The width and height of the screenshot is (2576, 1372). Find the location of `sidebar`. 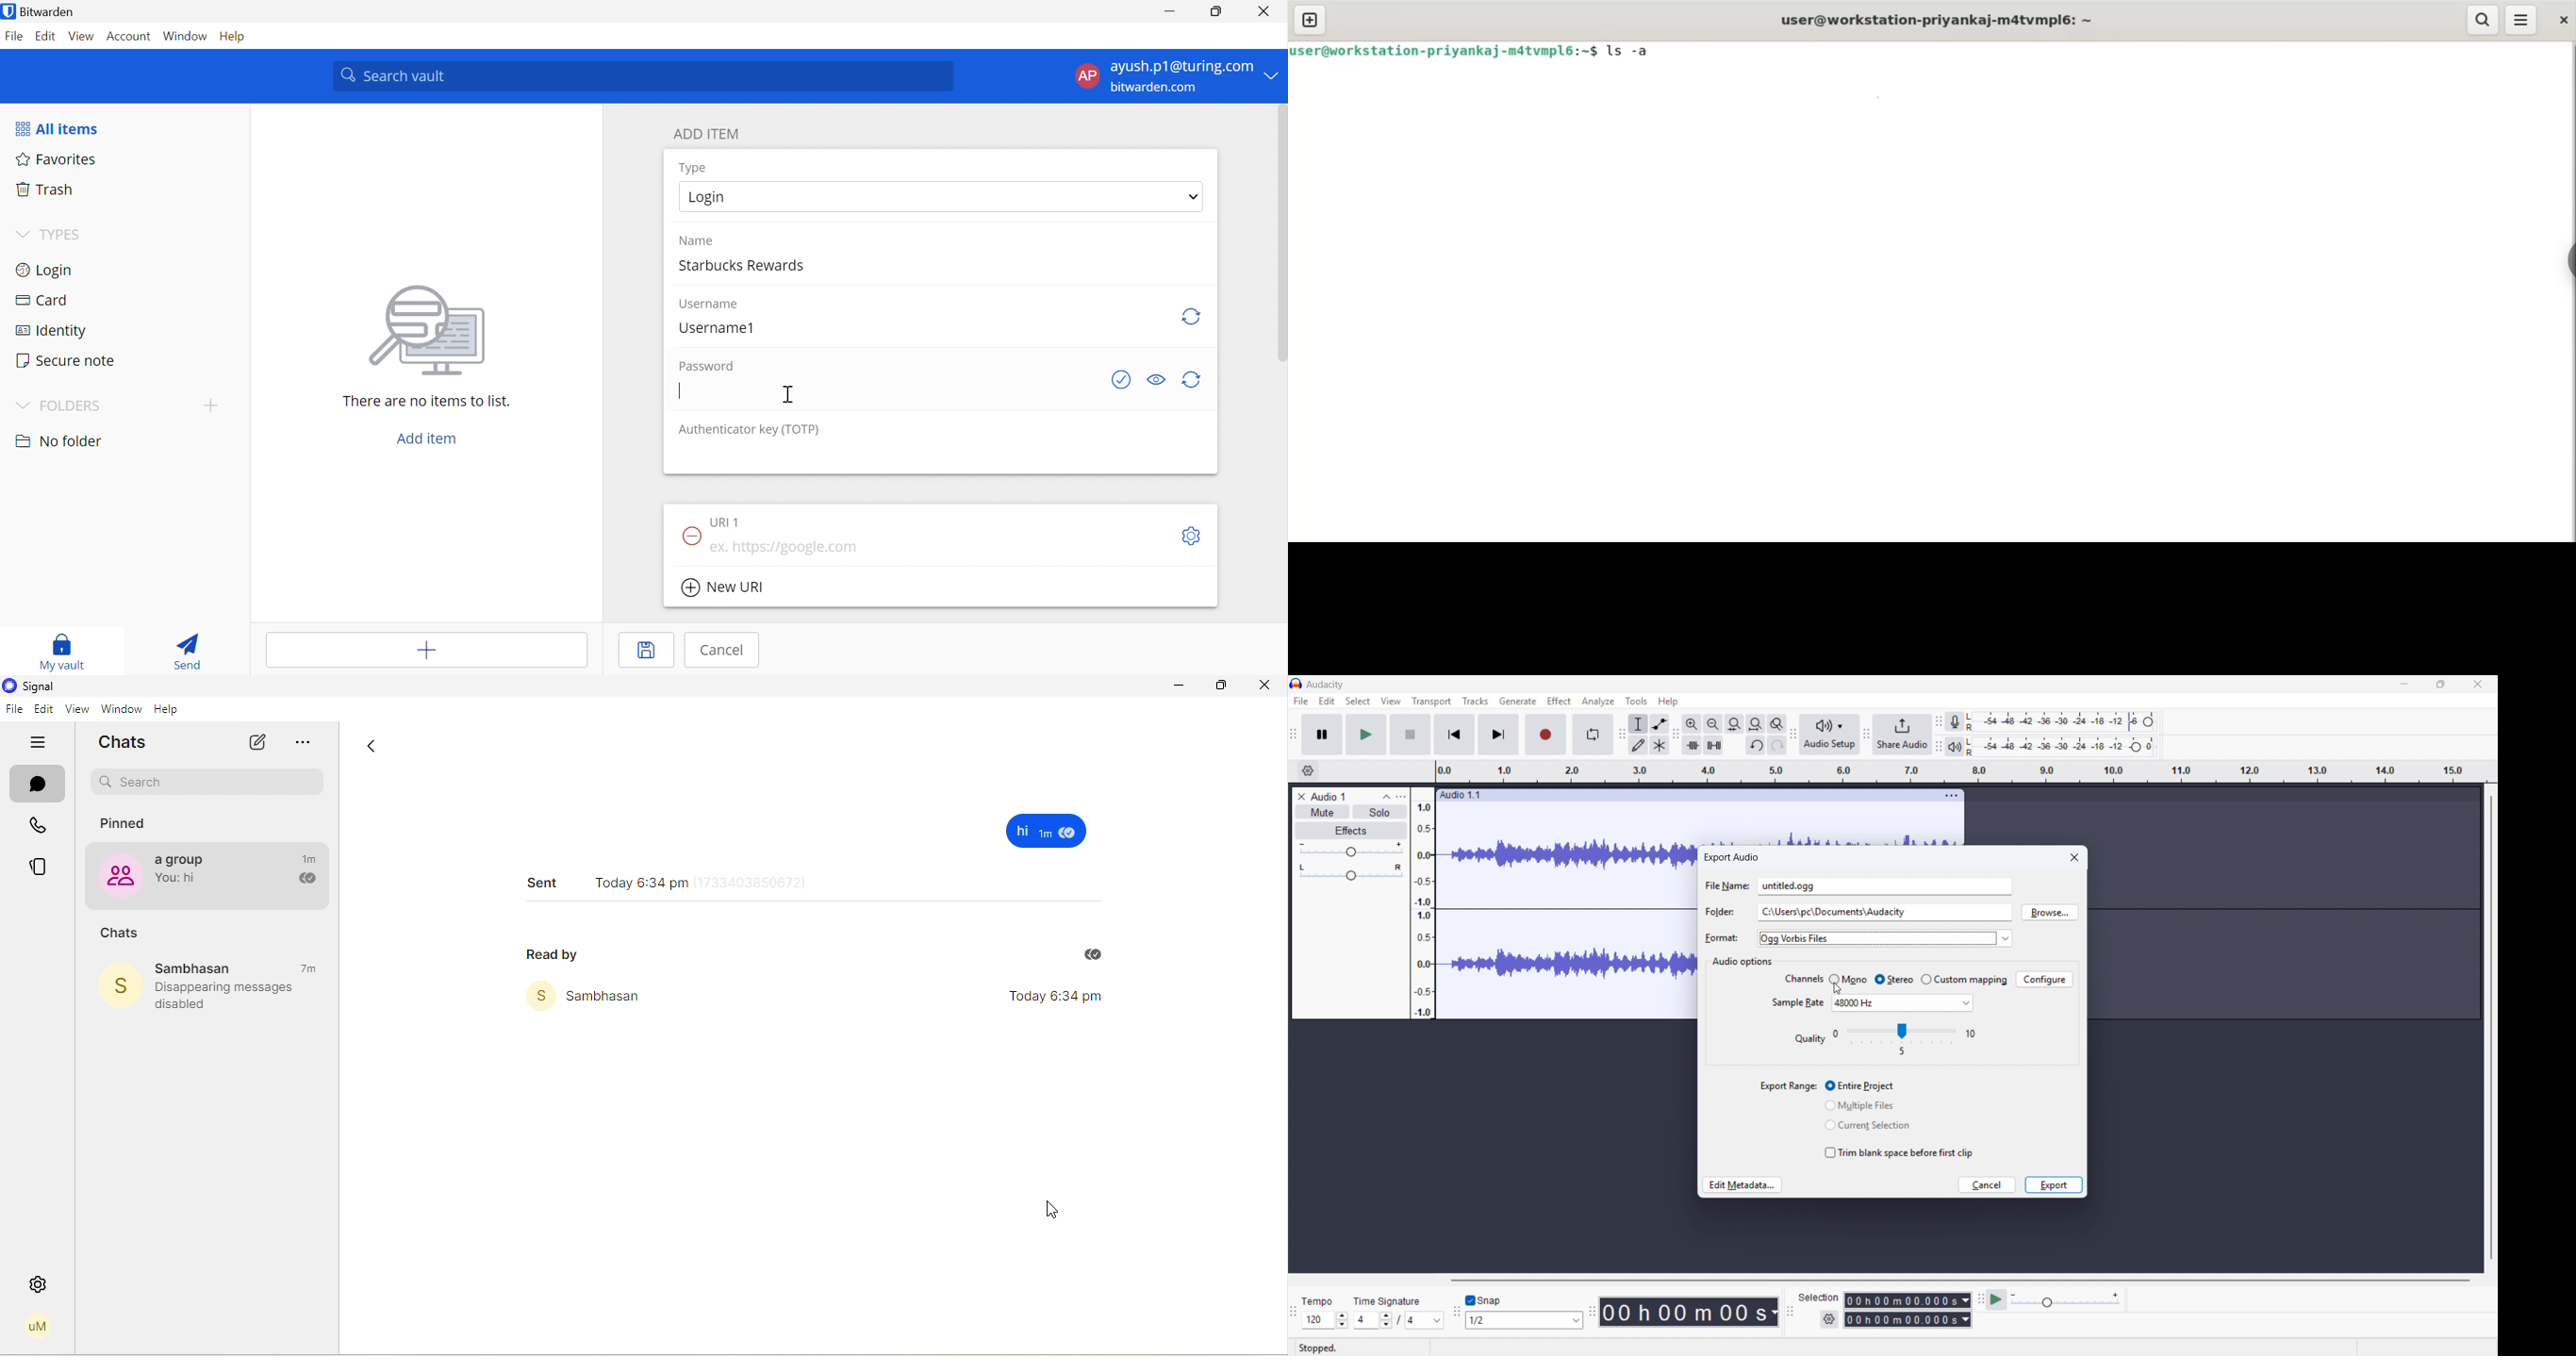

sidebar is located at coordinates (2569, 261).